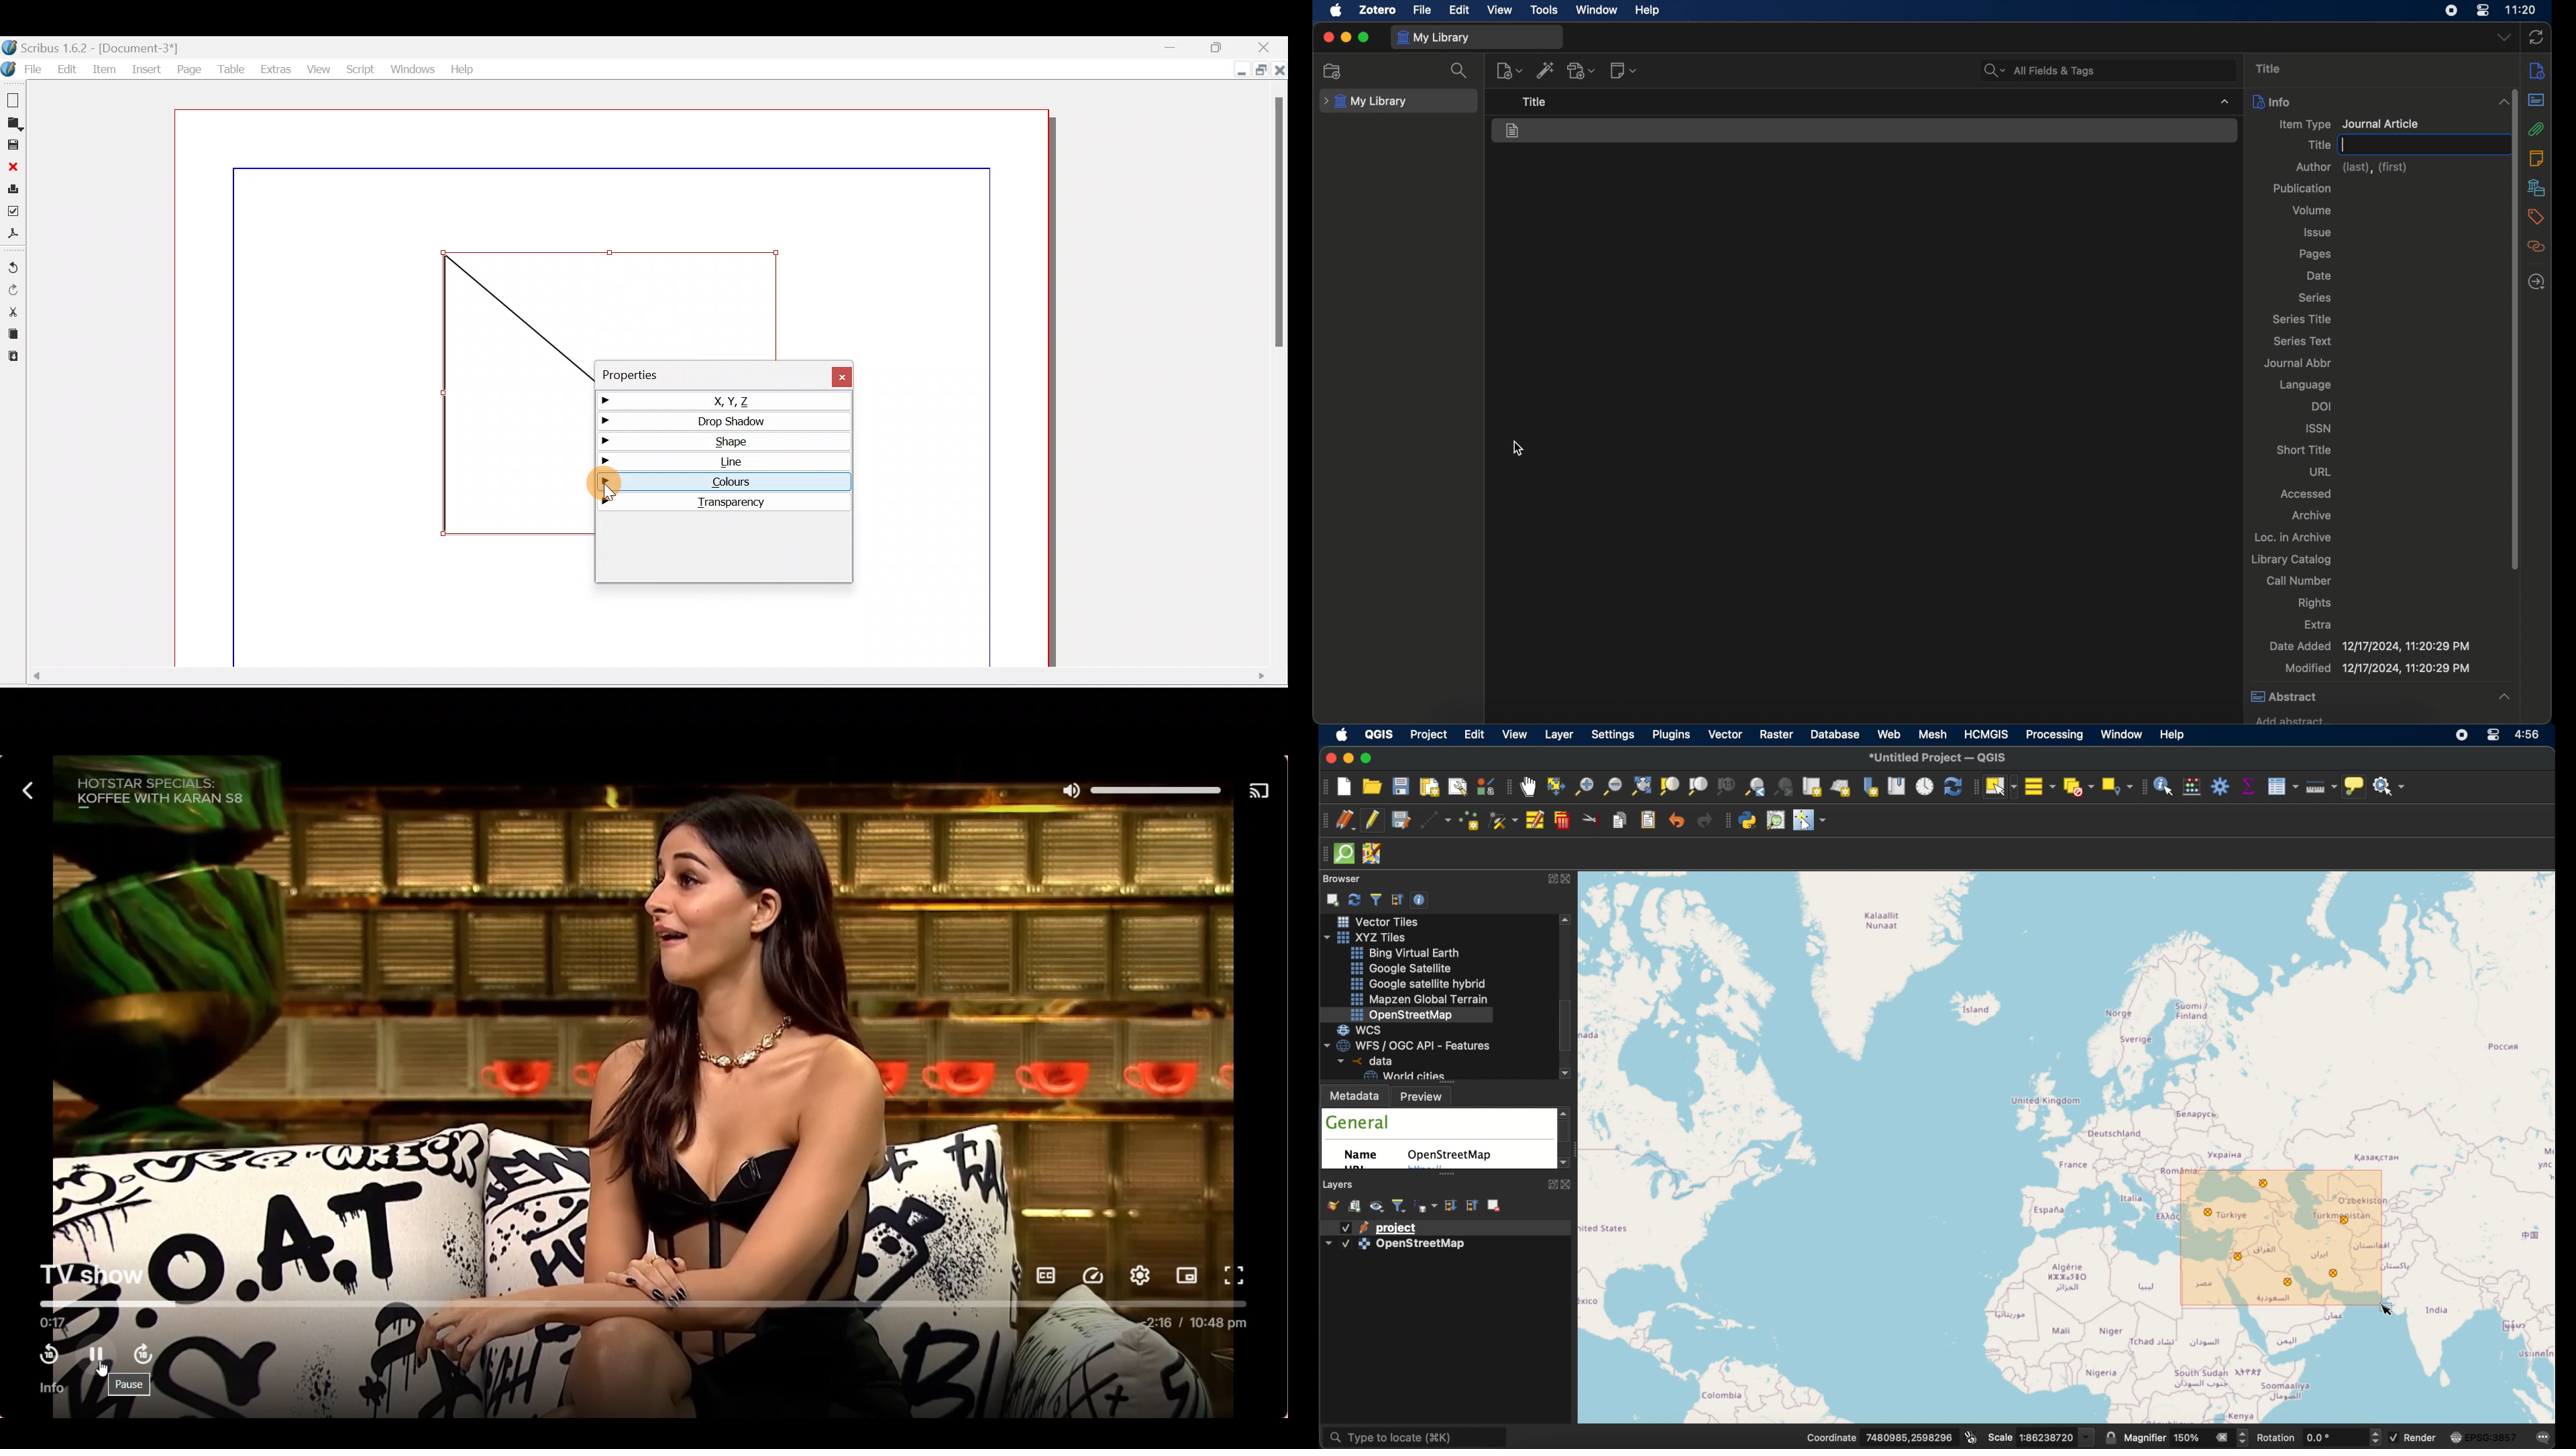 Image resolution: width=2576 pixels, height=1456 pixels. What do you see at coordinates (1520, 448) in the screenshot?
I see `cursor` at bounding box center [1520, 448].